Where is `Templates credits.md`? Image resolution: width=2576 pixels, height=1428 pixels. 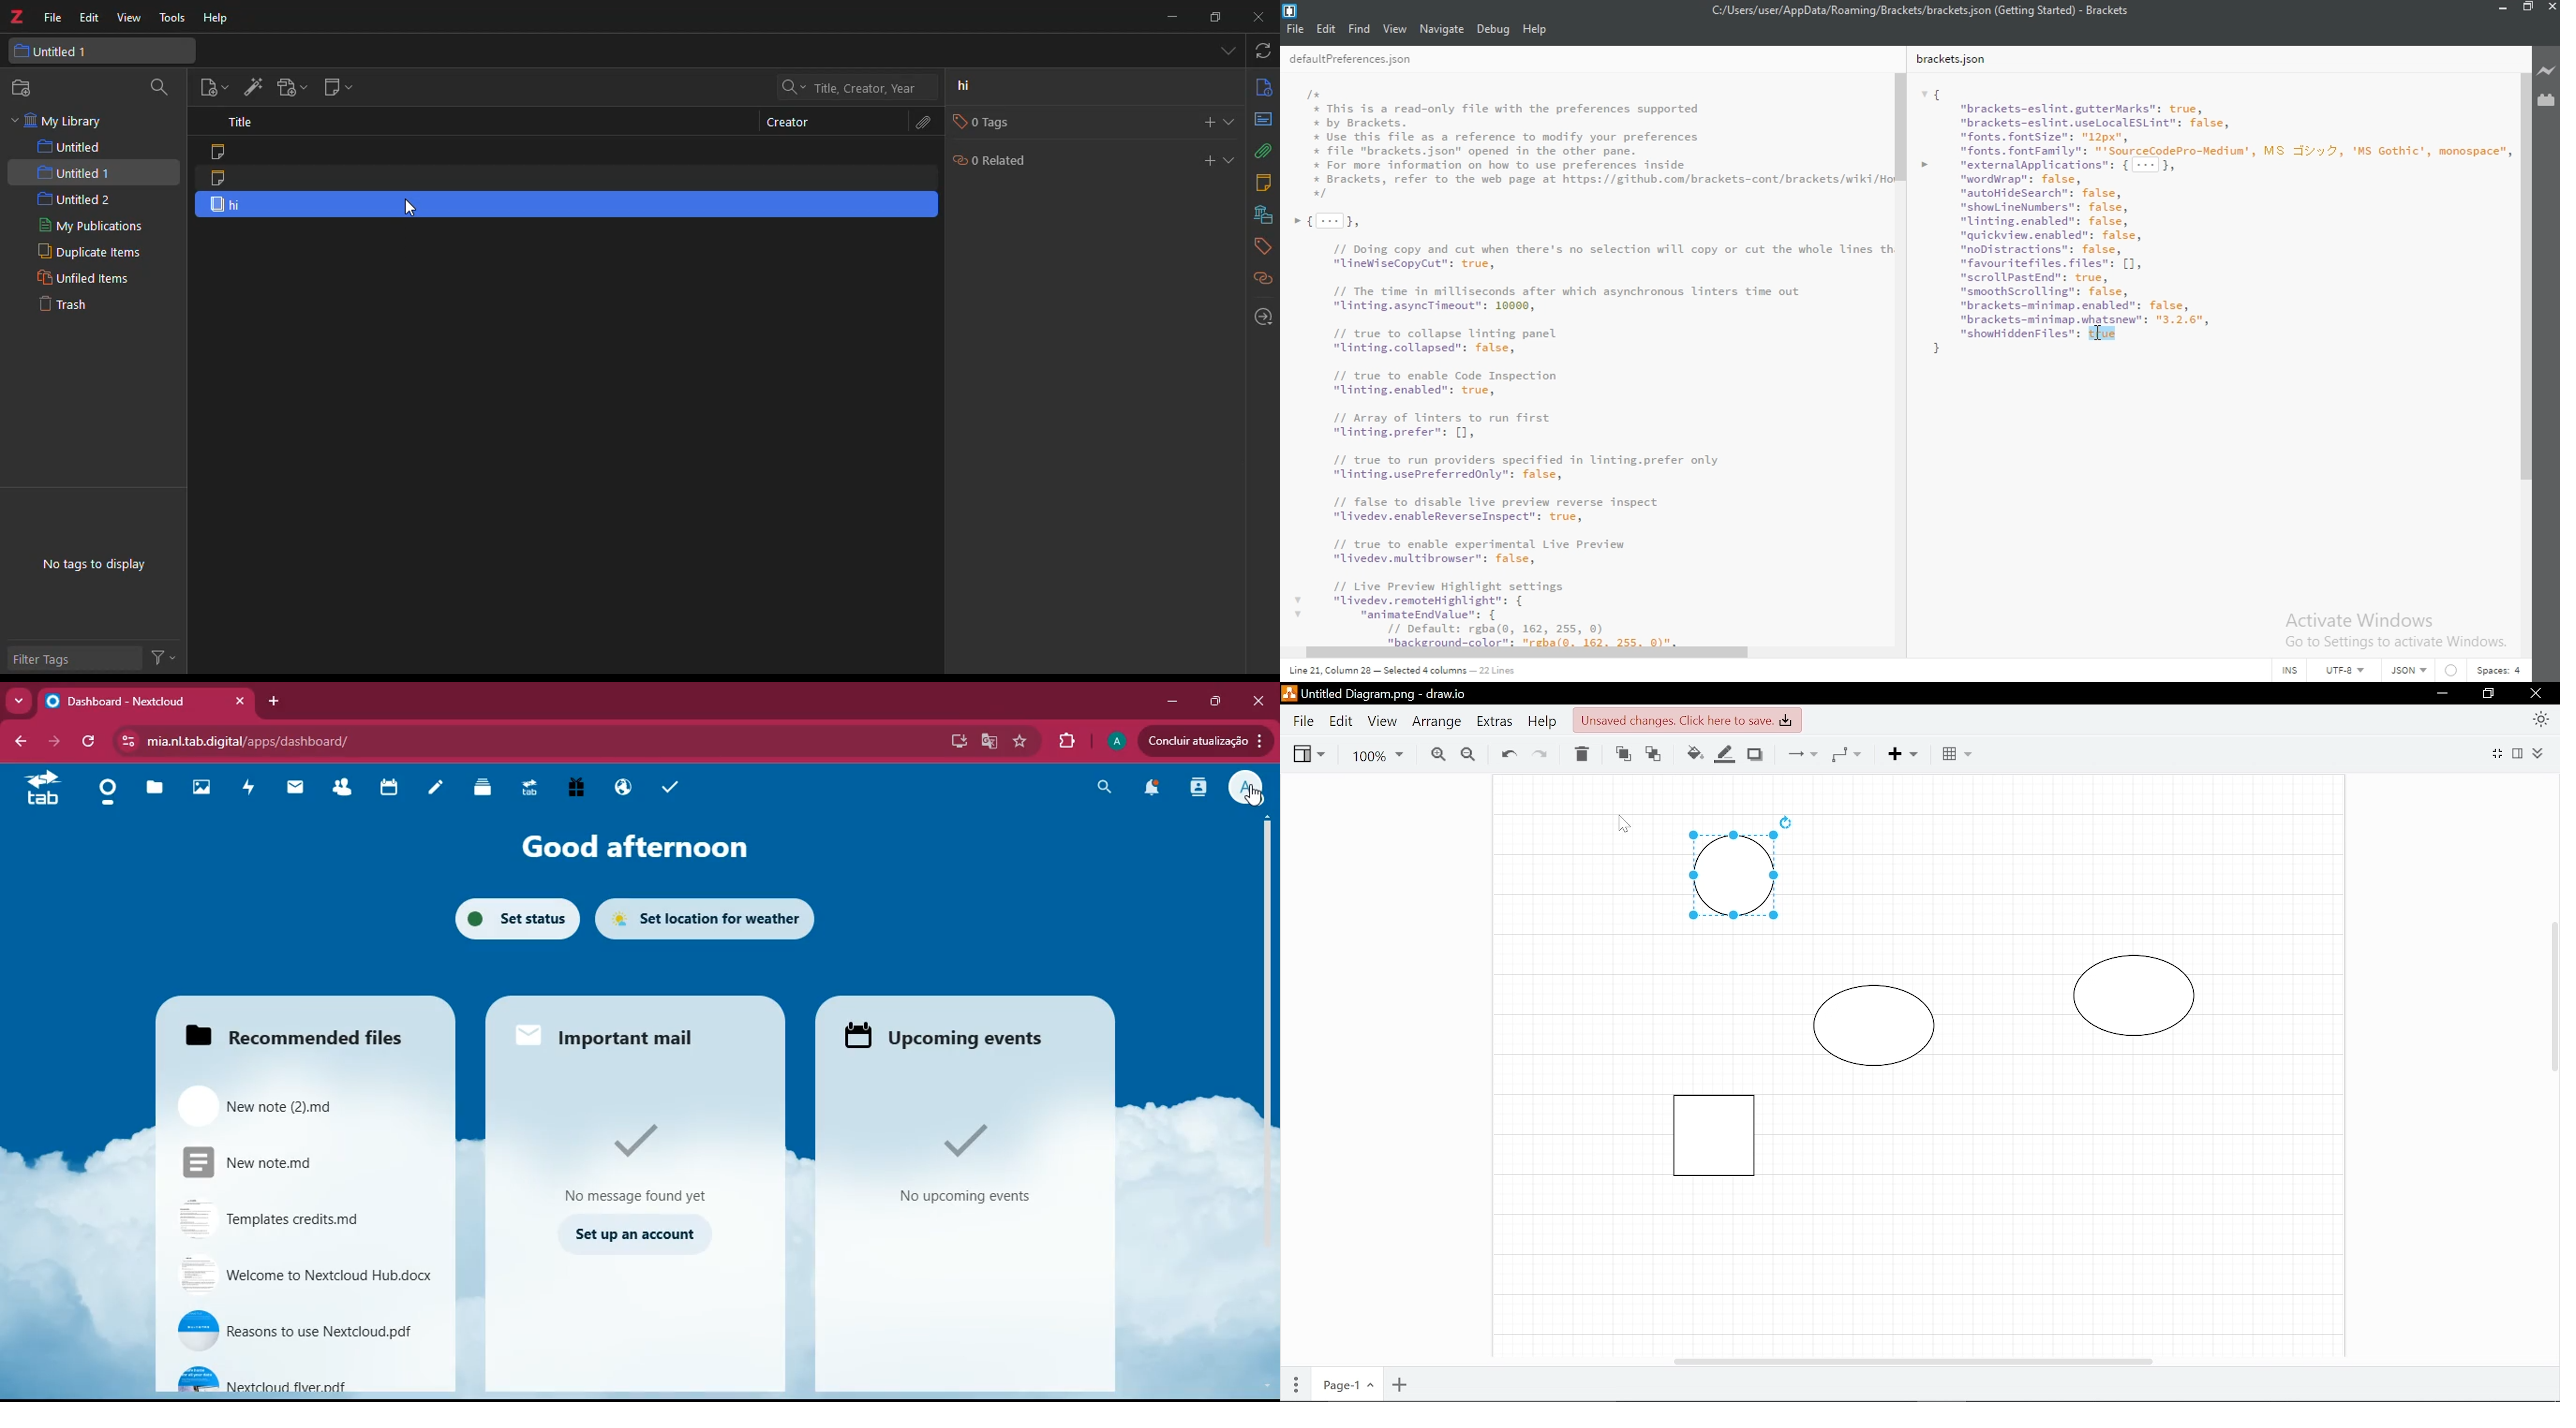
Templates credits.md is located at coordinates (271, 1219).